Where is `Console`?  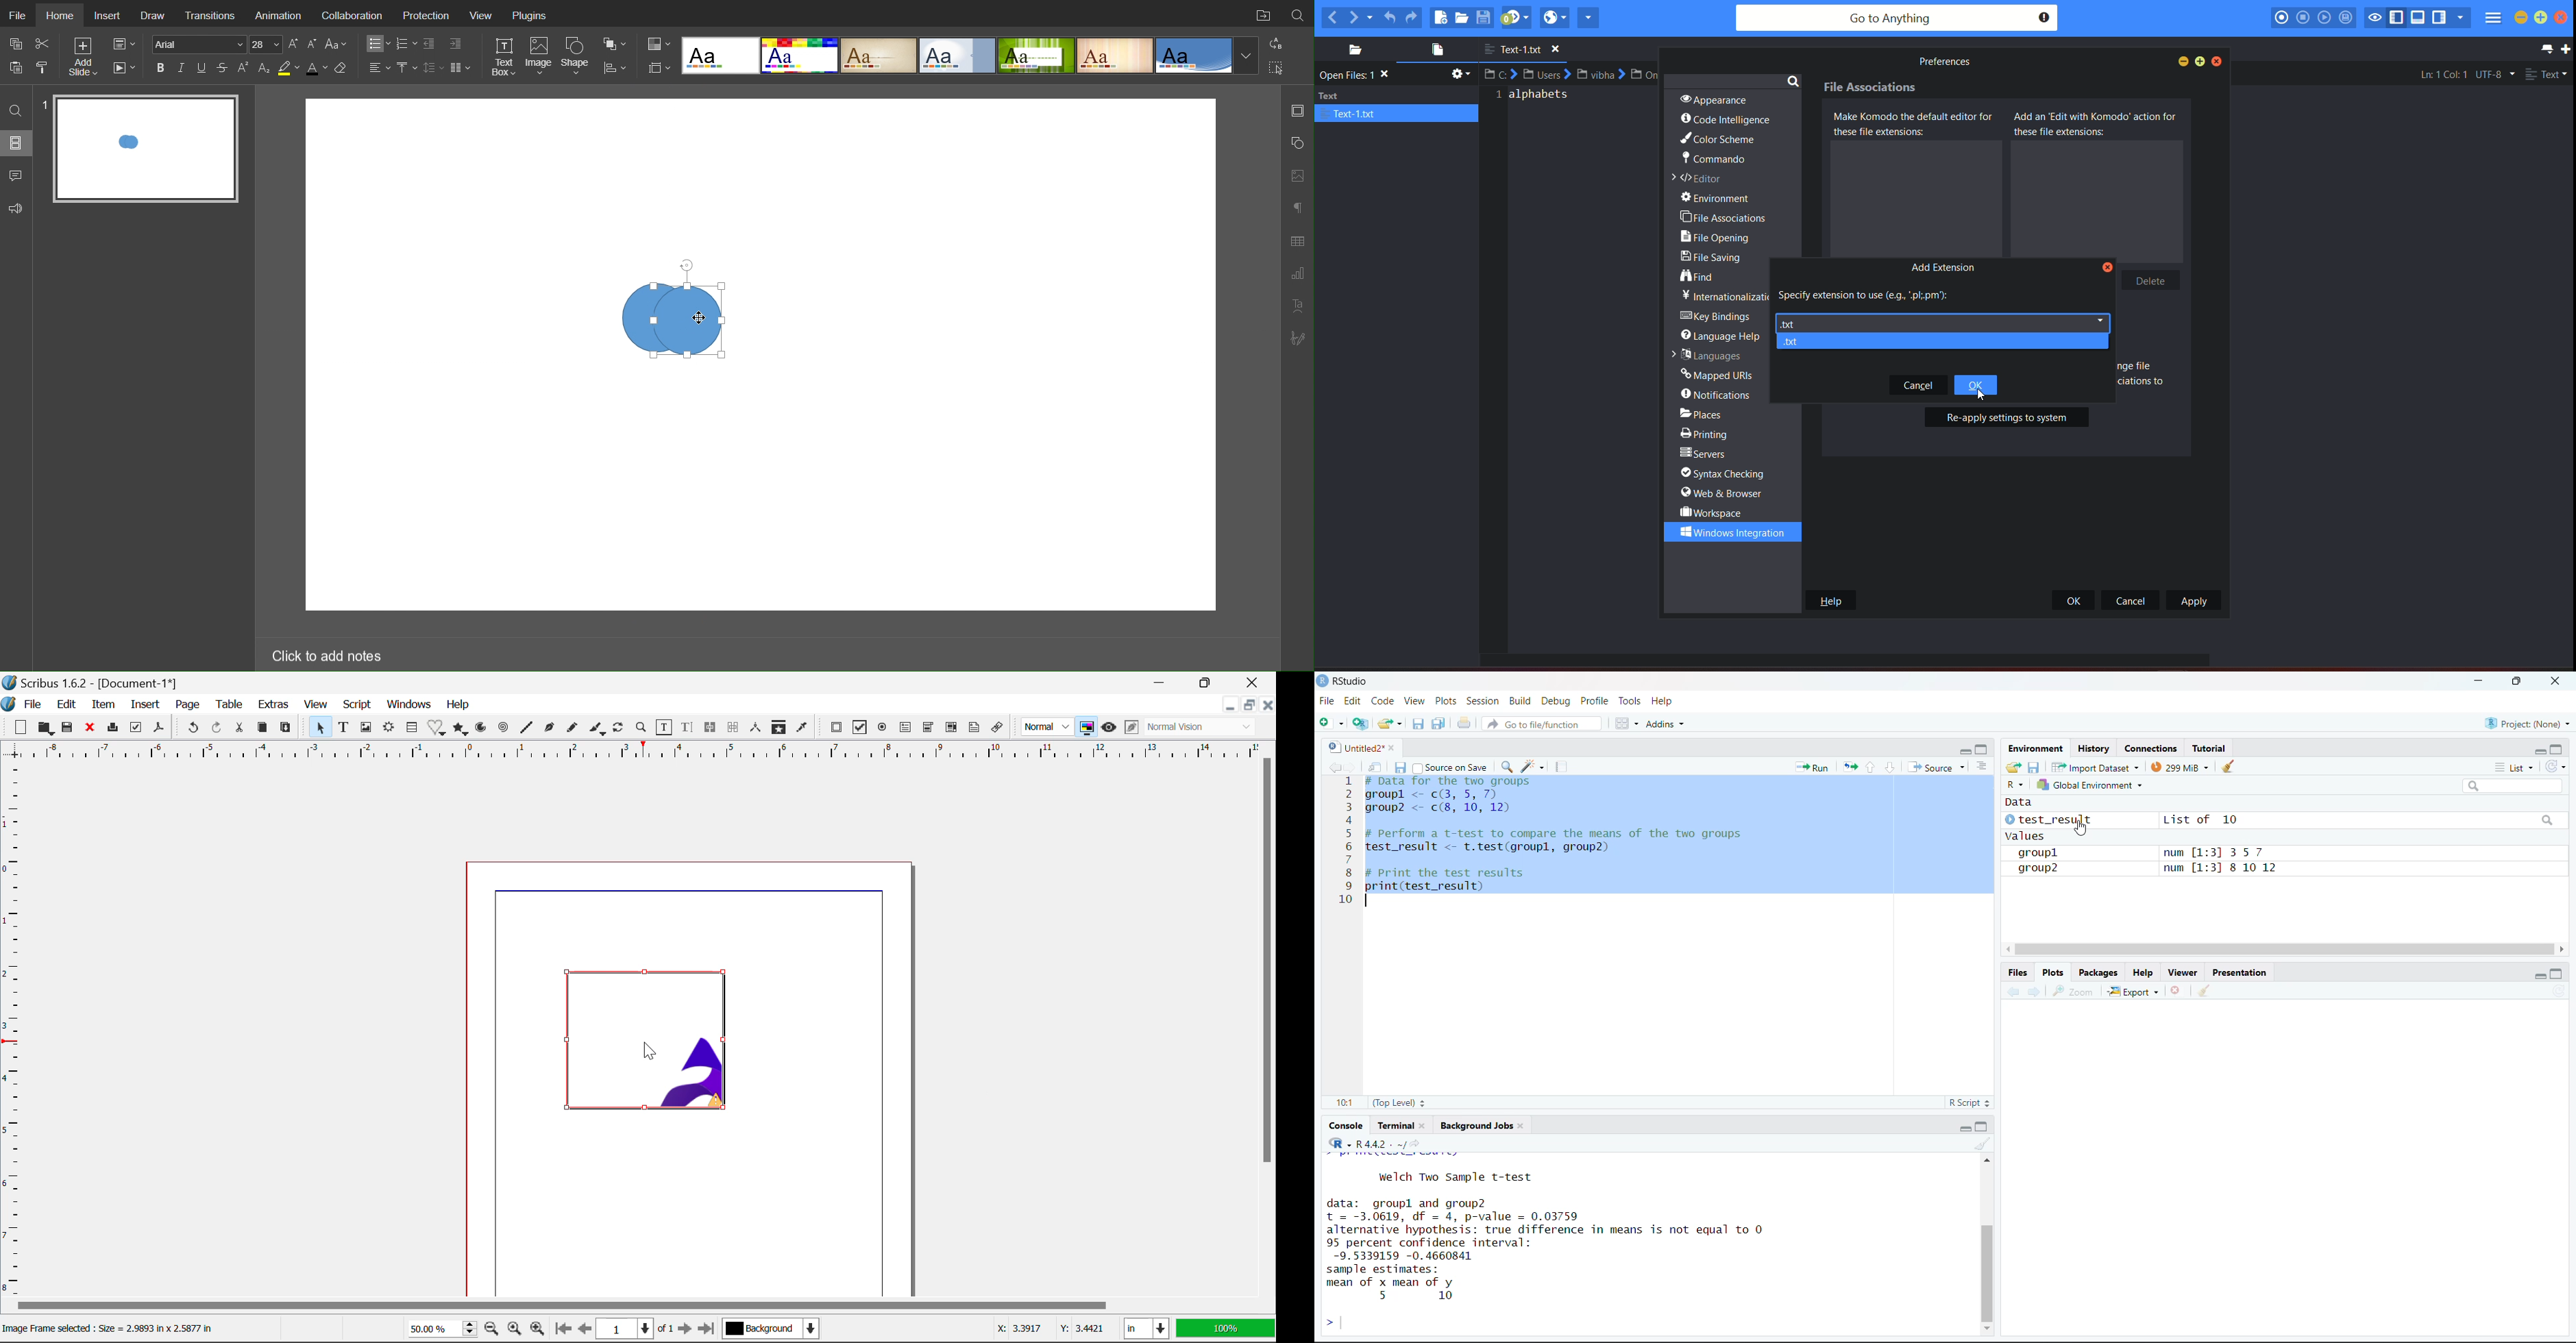 Console is located at coordinates (1346, 1126).